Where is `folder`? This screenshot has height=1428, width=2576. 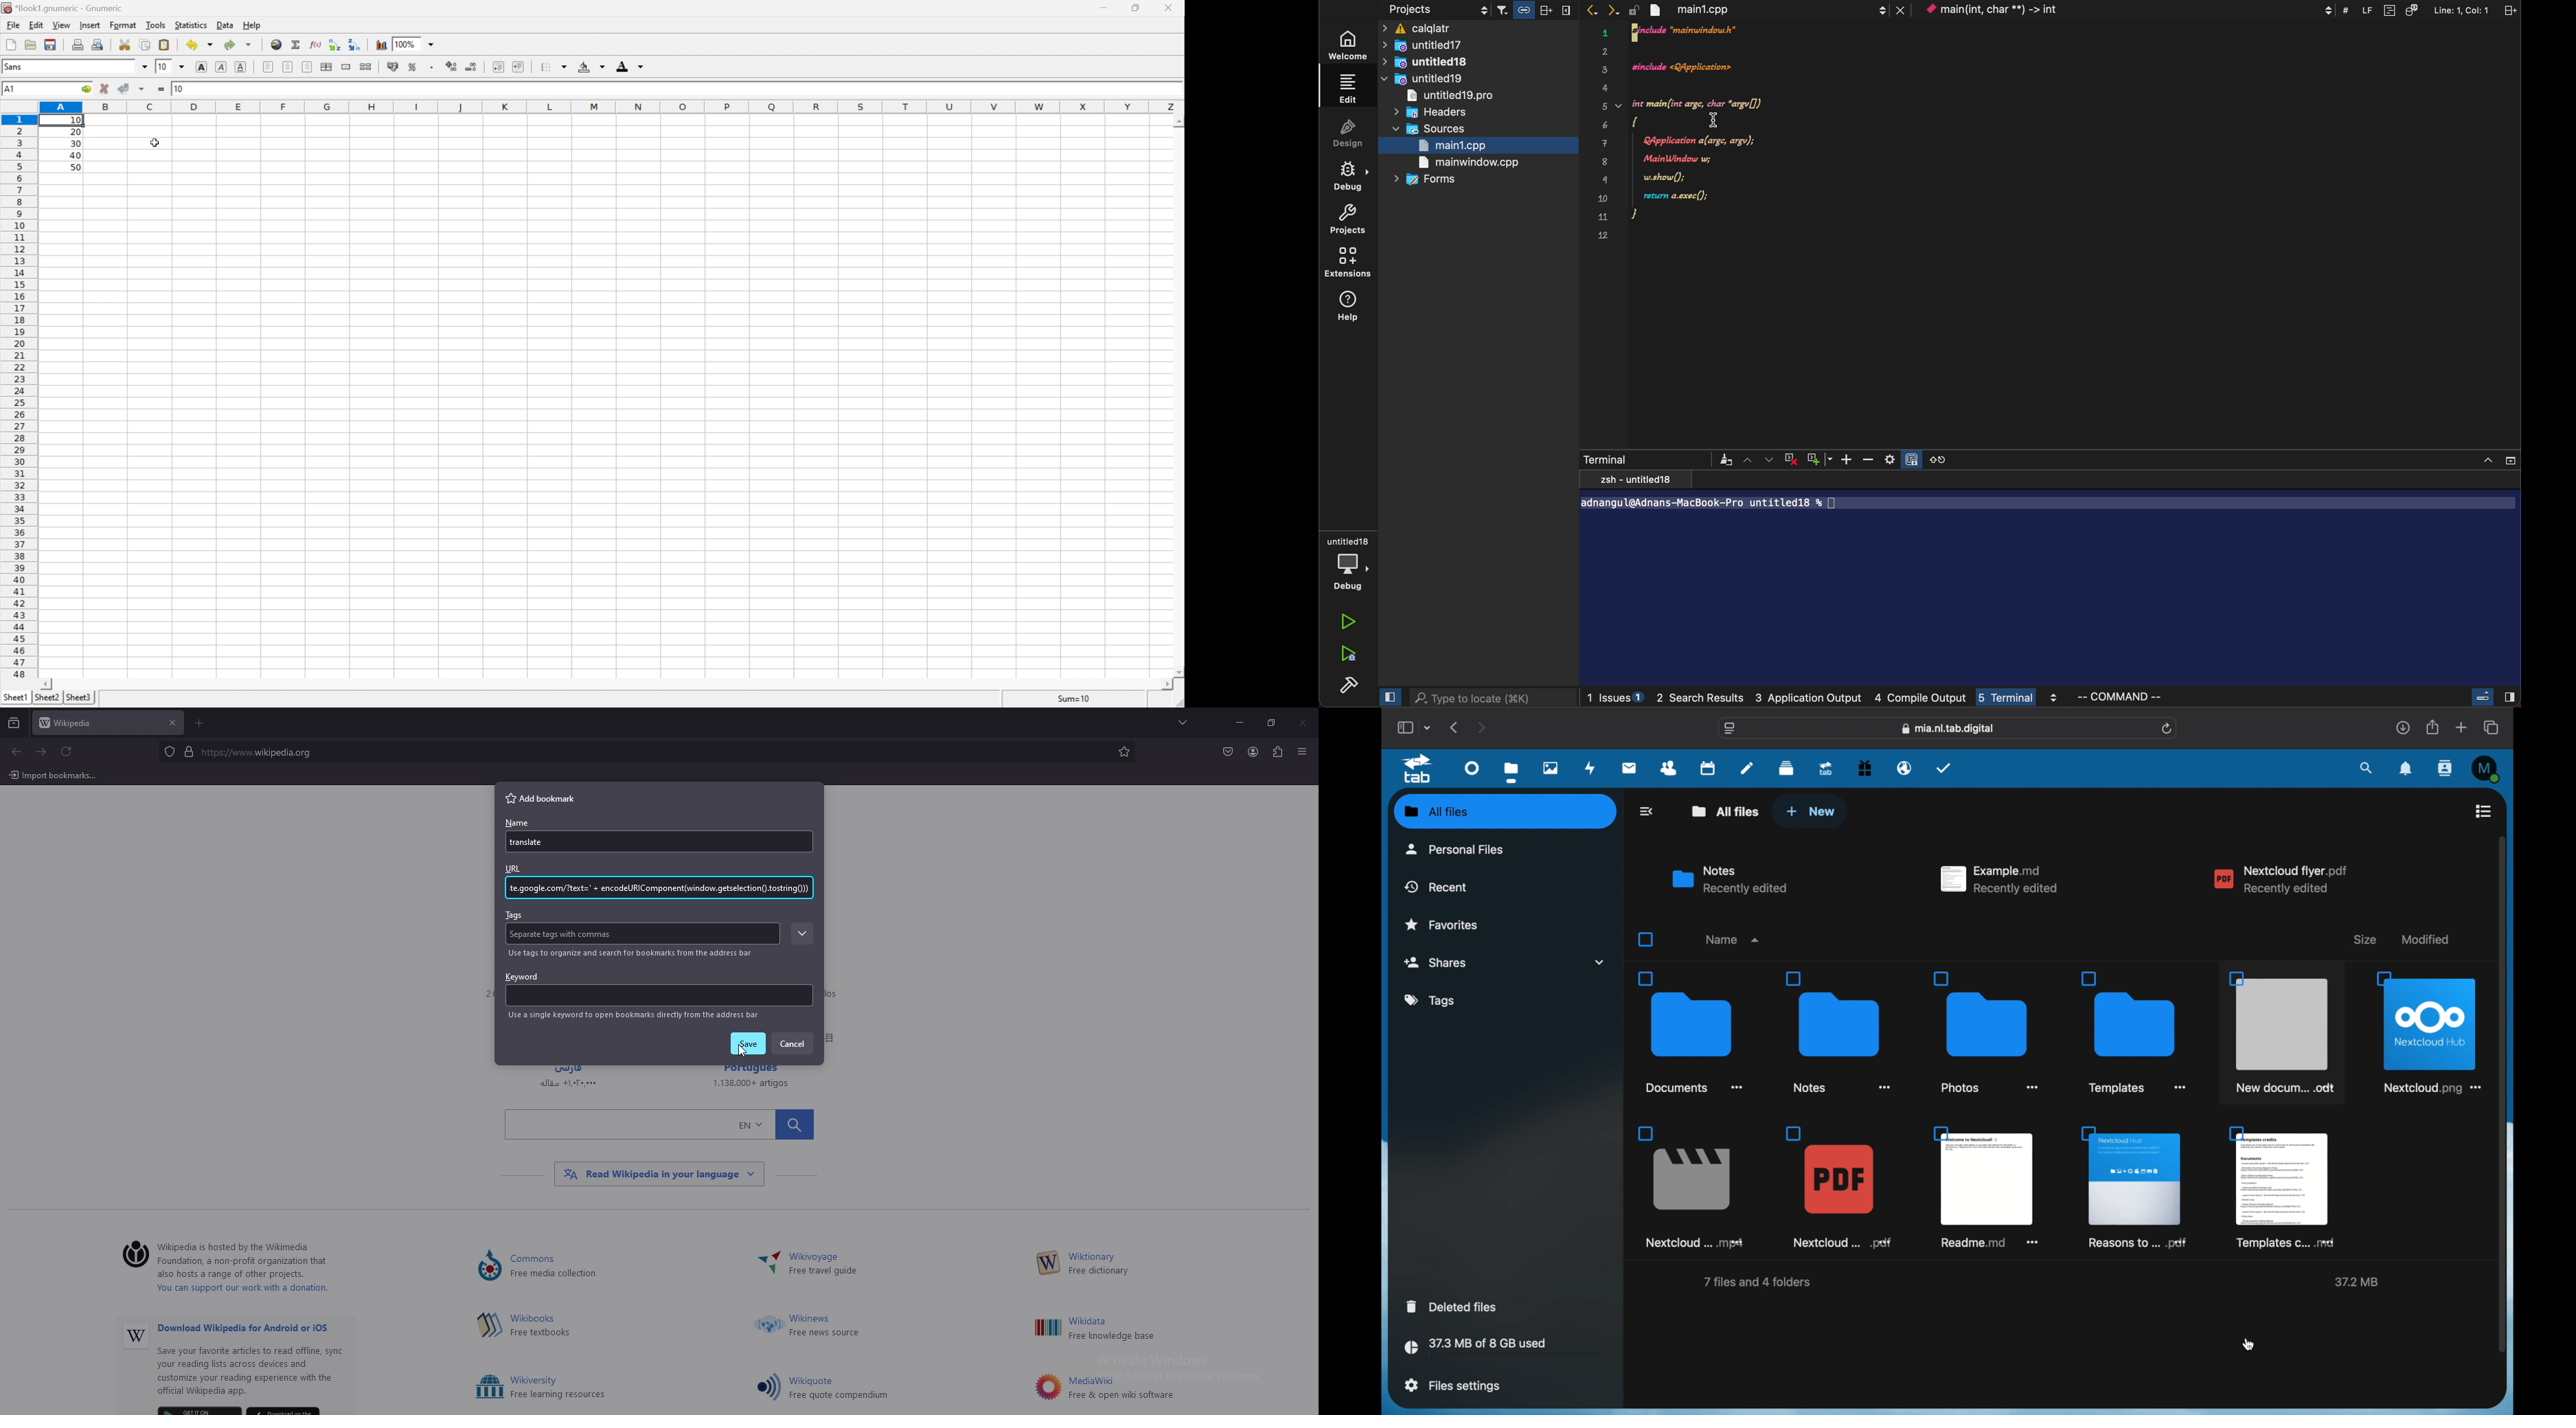
folder is located at coordinates (1988, 1034).